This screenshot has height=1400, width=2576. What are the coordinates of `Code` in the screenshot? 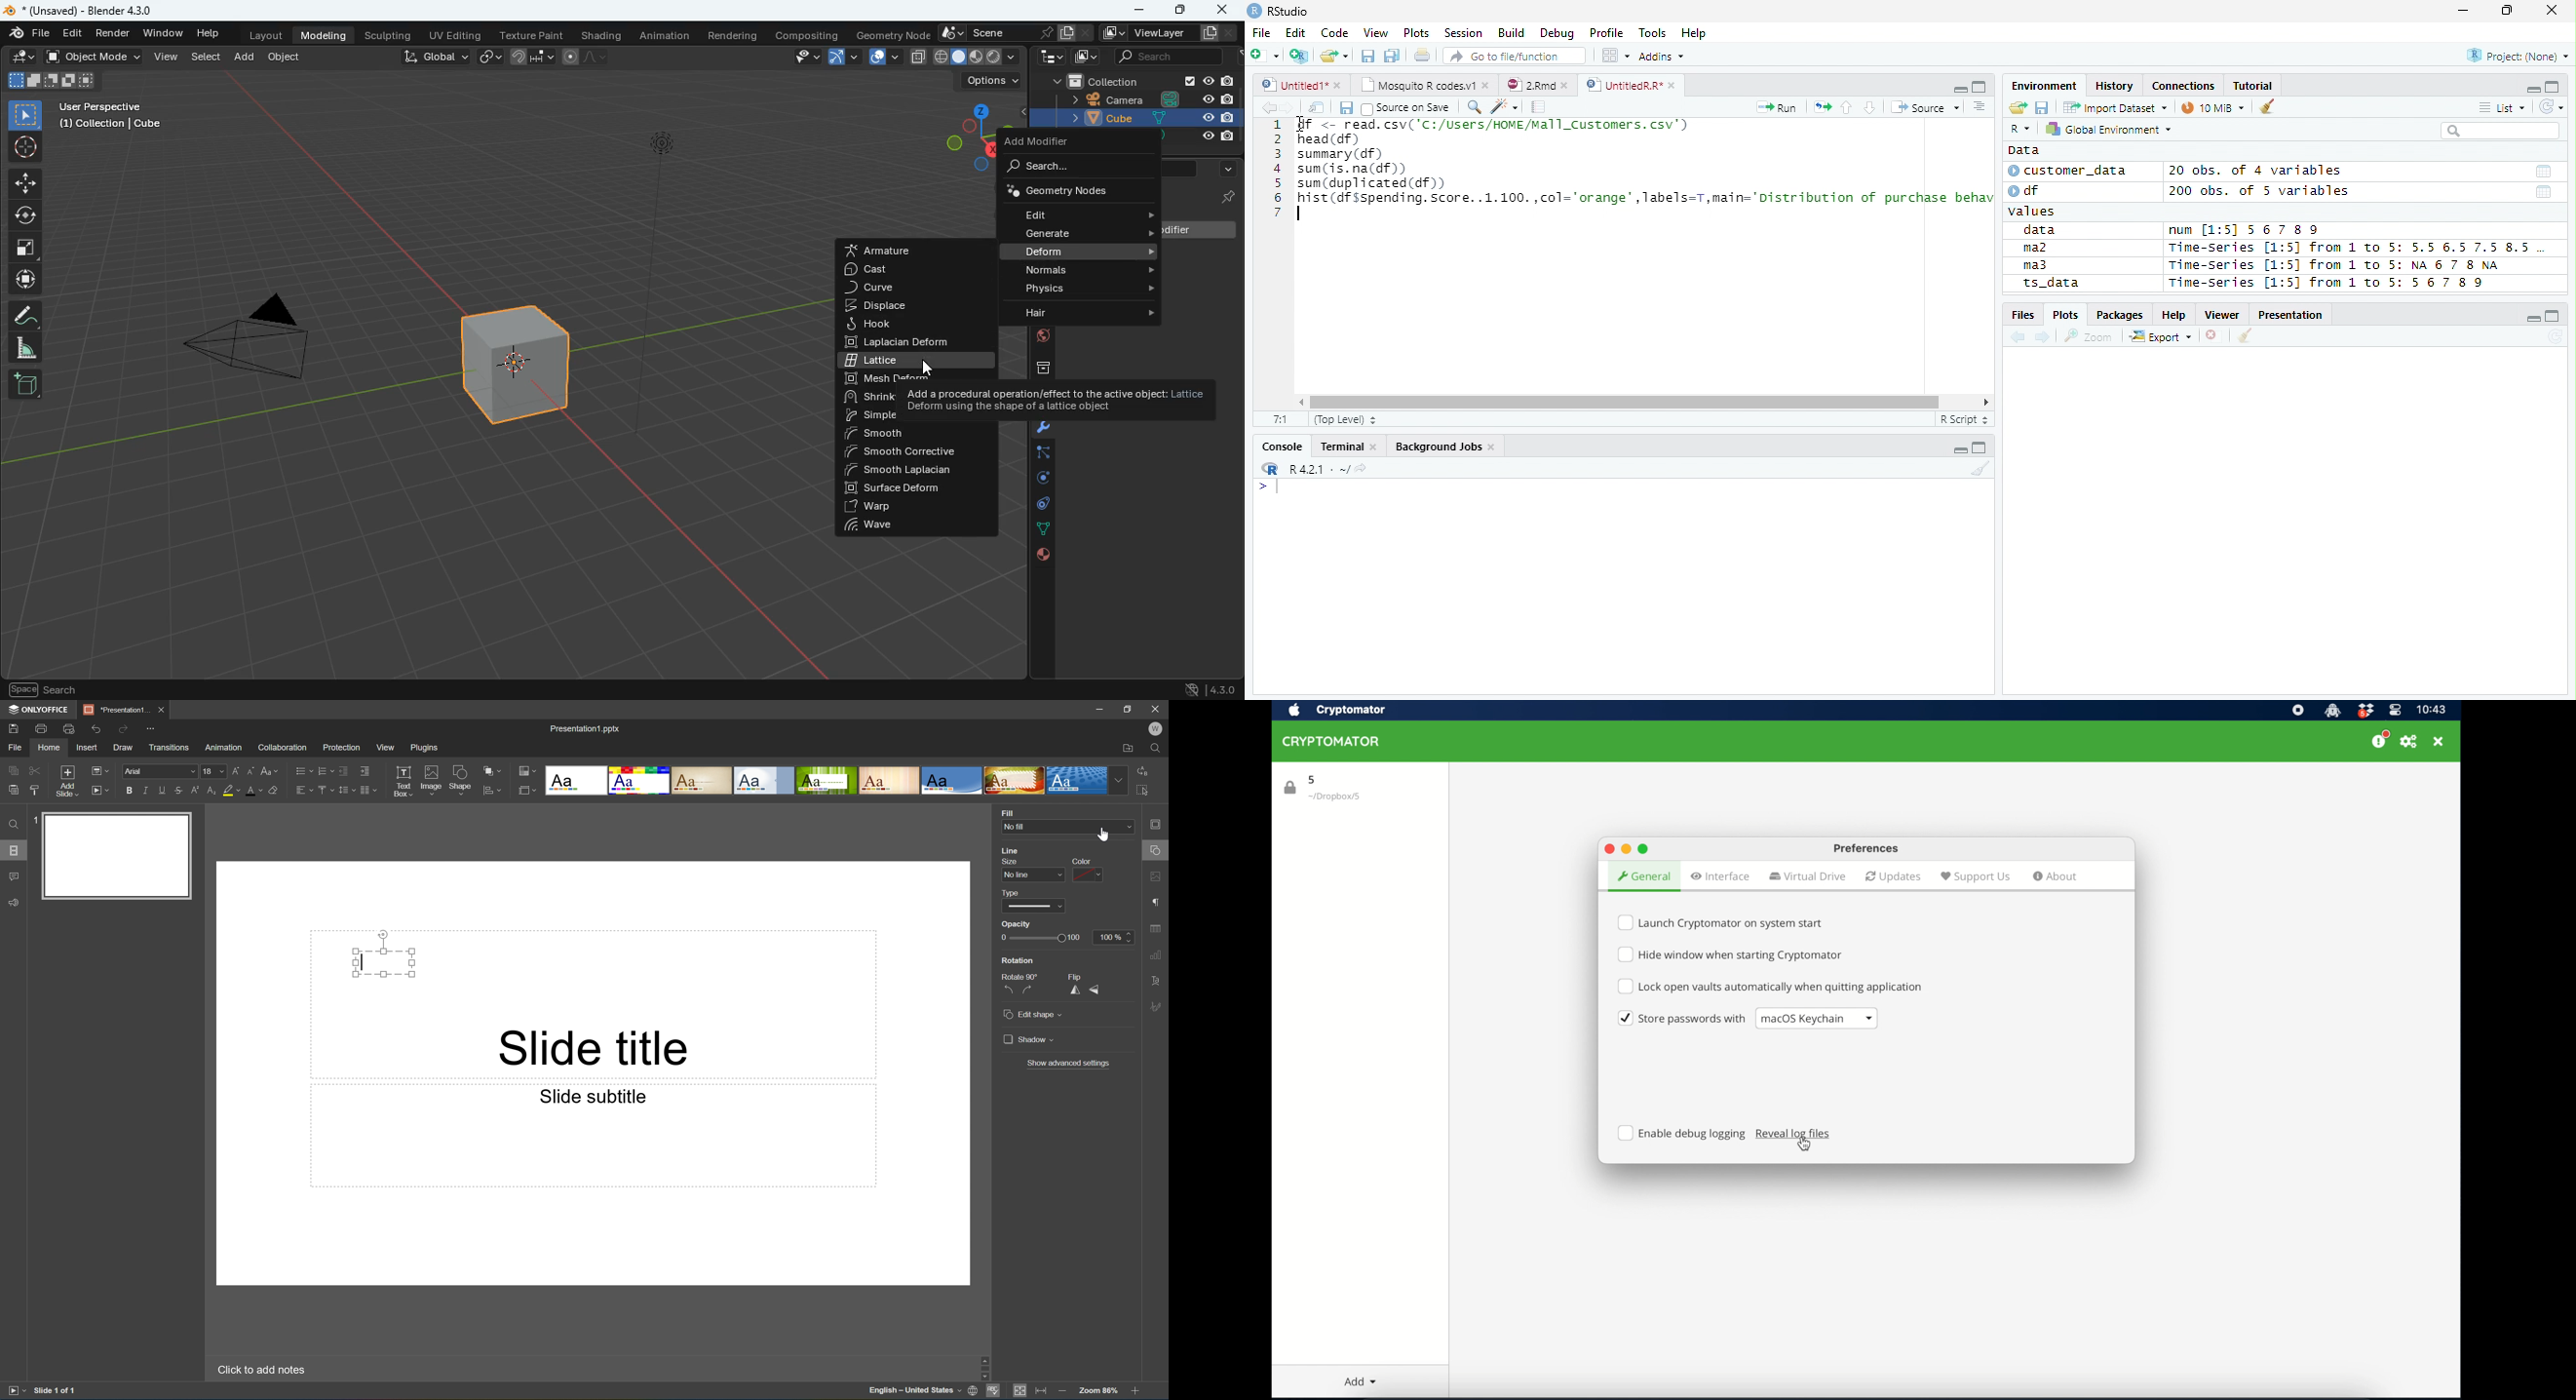 It's located at (1336, 33).